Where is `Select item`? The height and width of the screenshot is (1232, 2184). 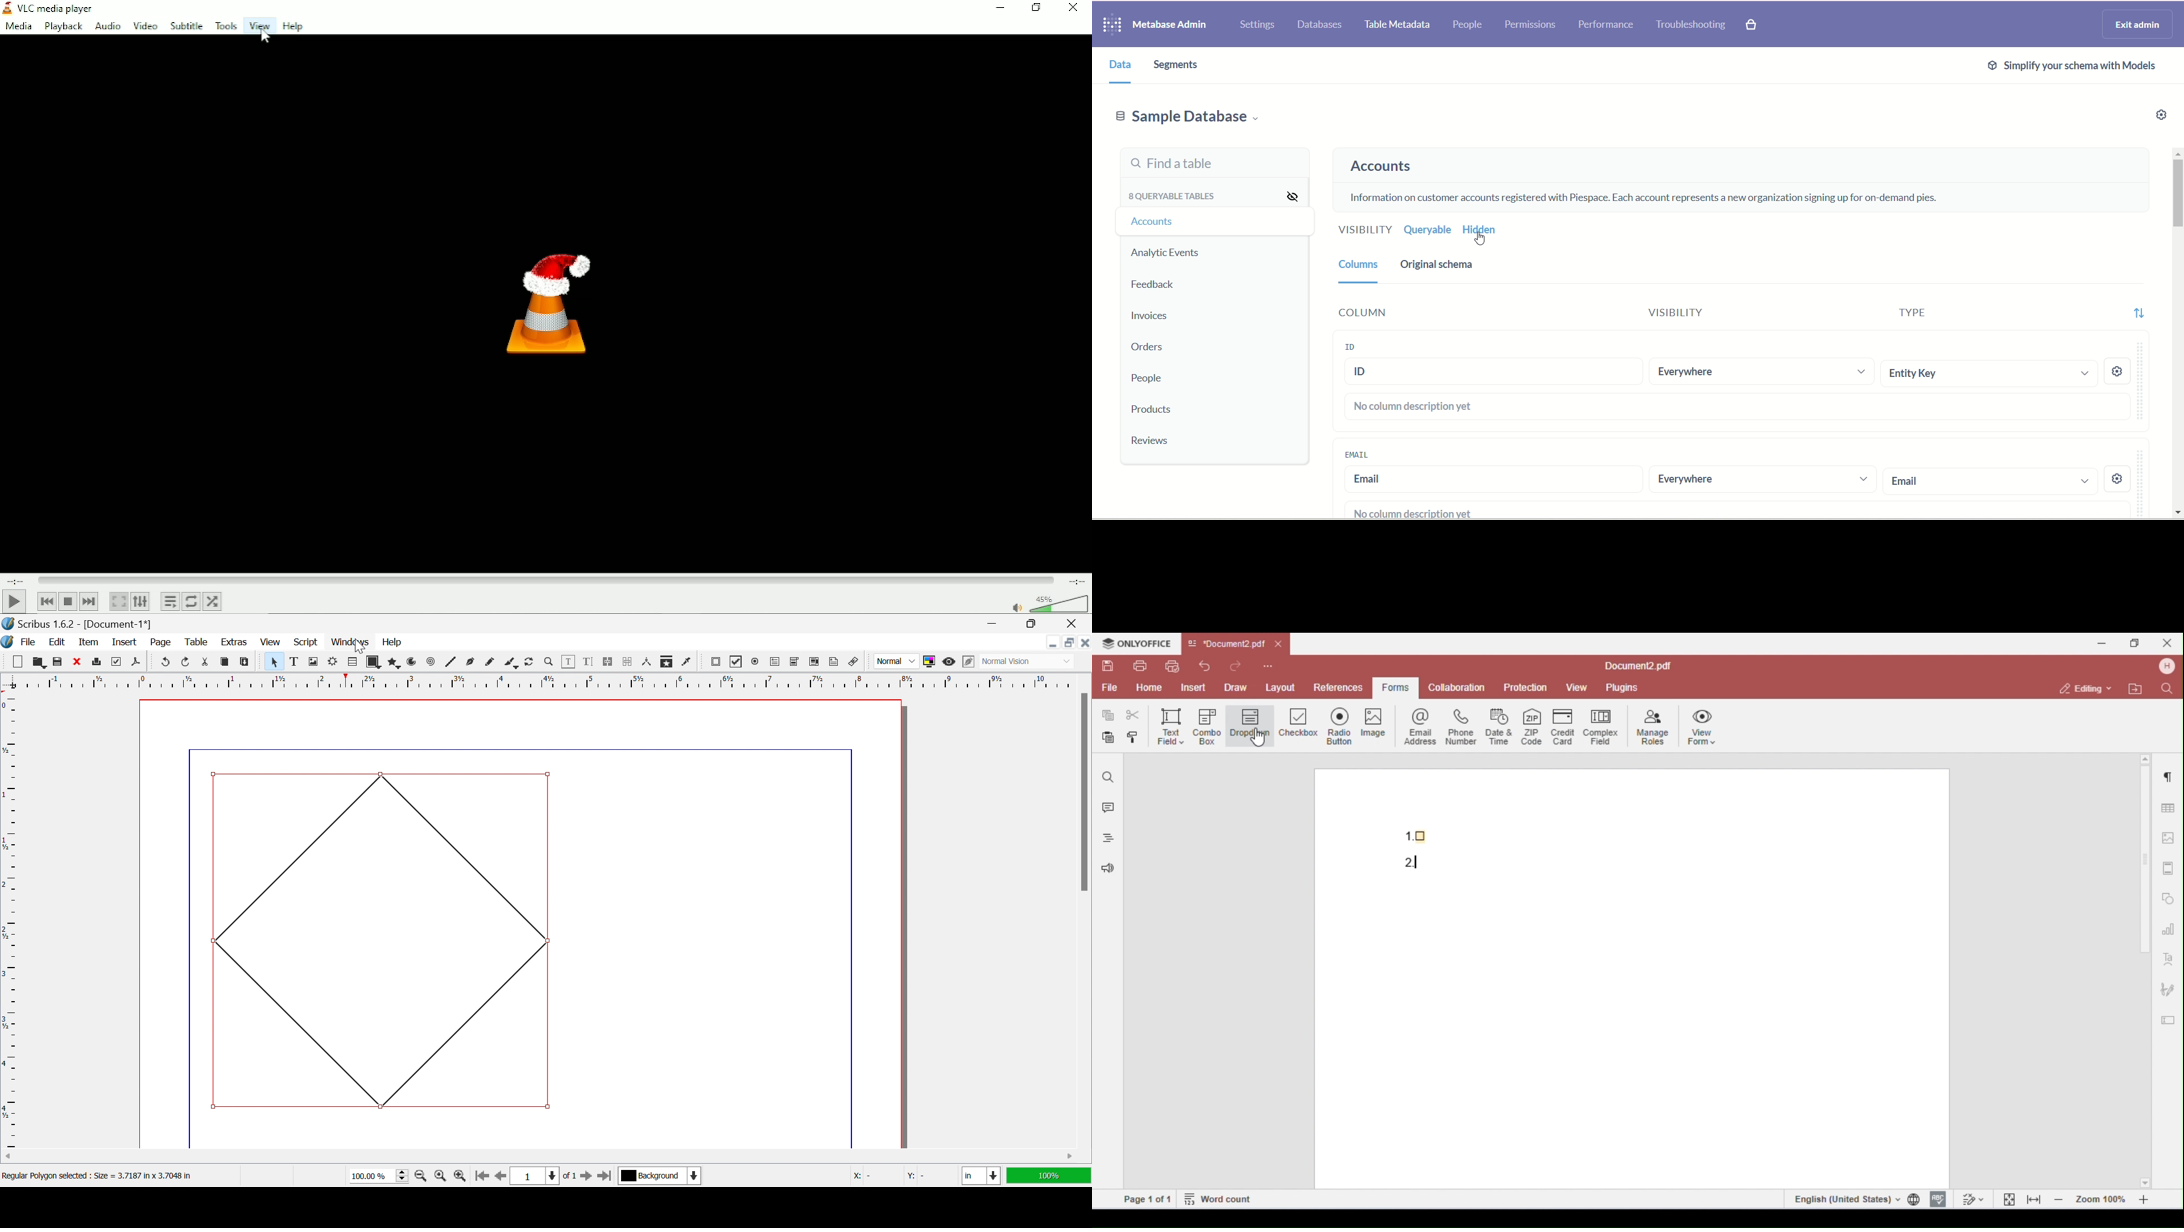
Select item is located at coordinates (276, 662).